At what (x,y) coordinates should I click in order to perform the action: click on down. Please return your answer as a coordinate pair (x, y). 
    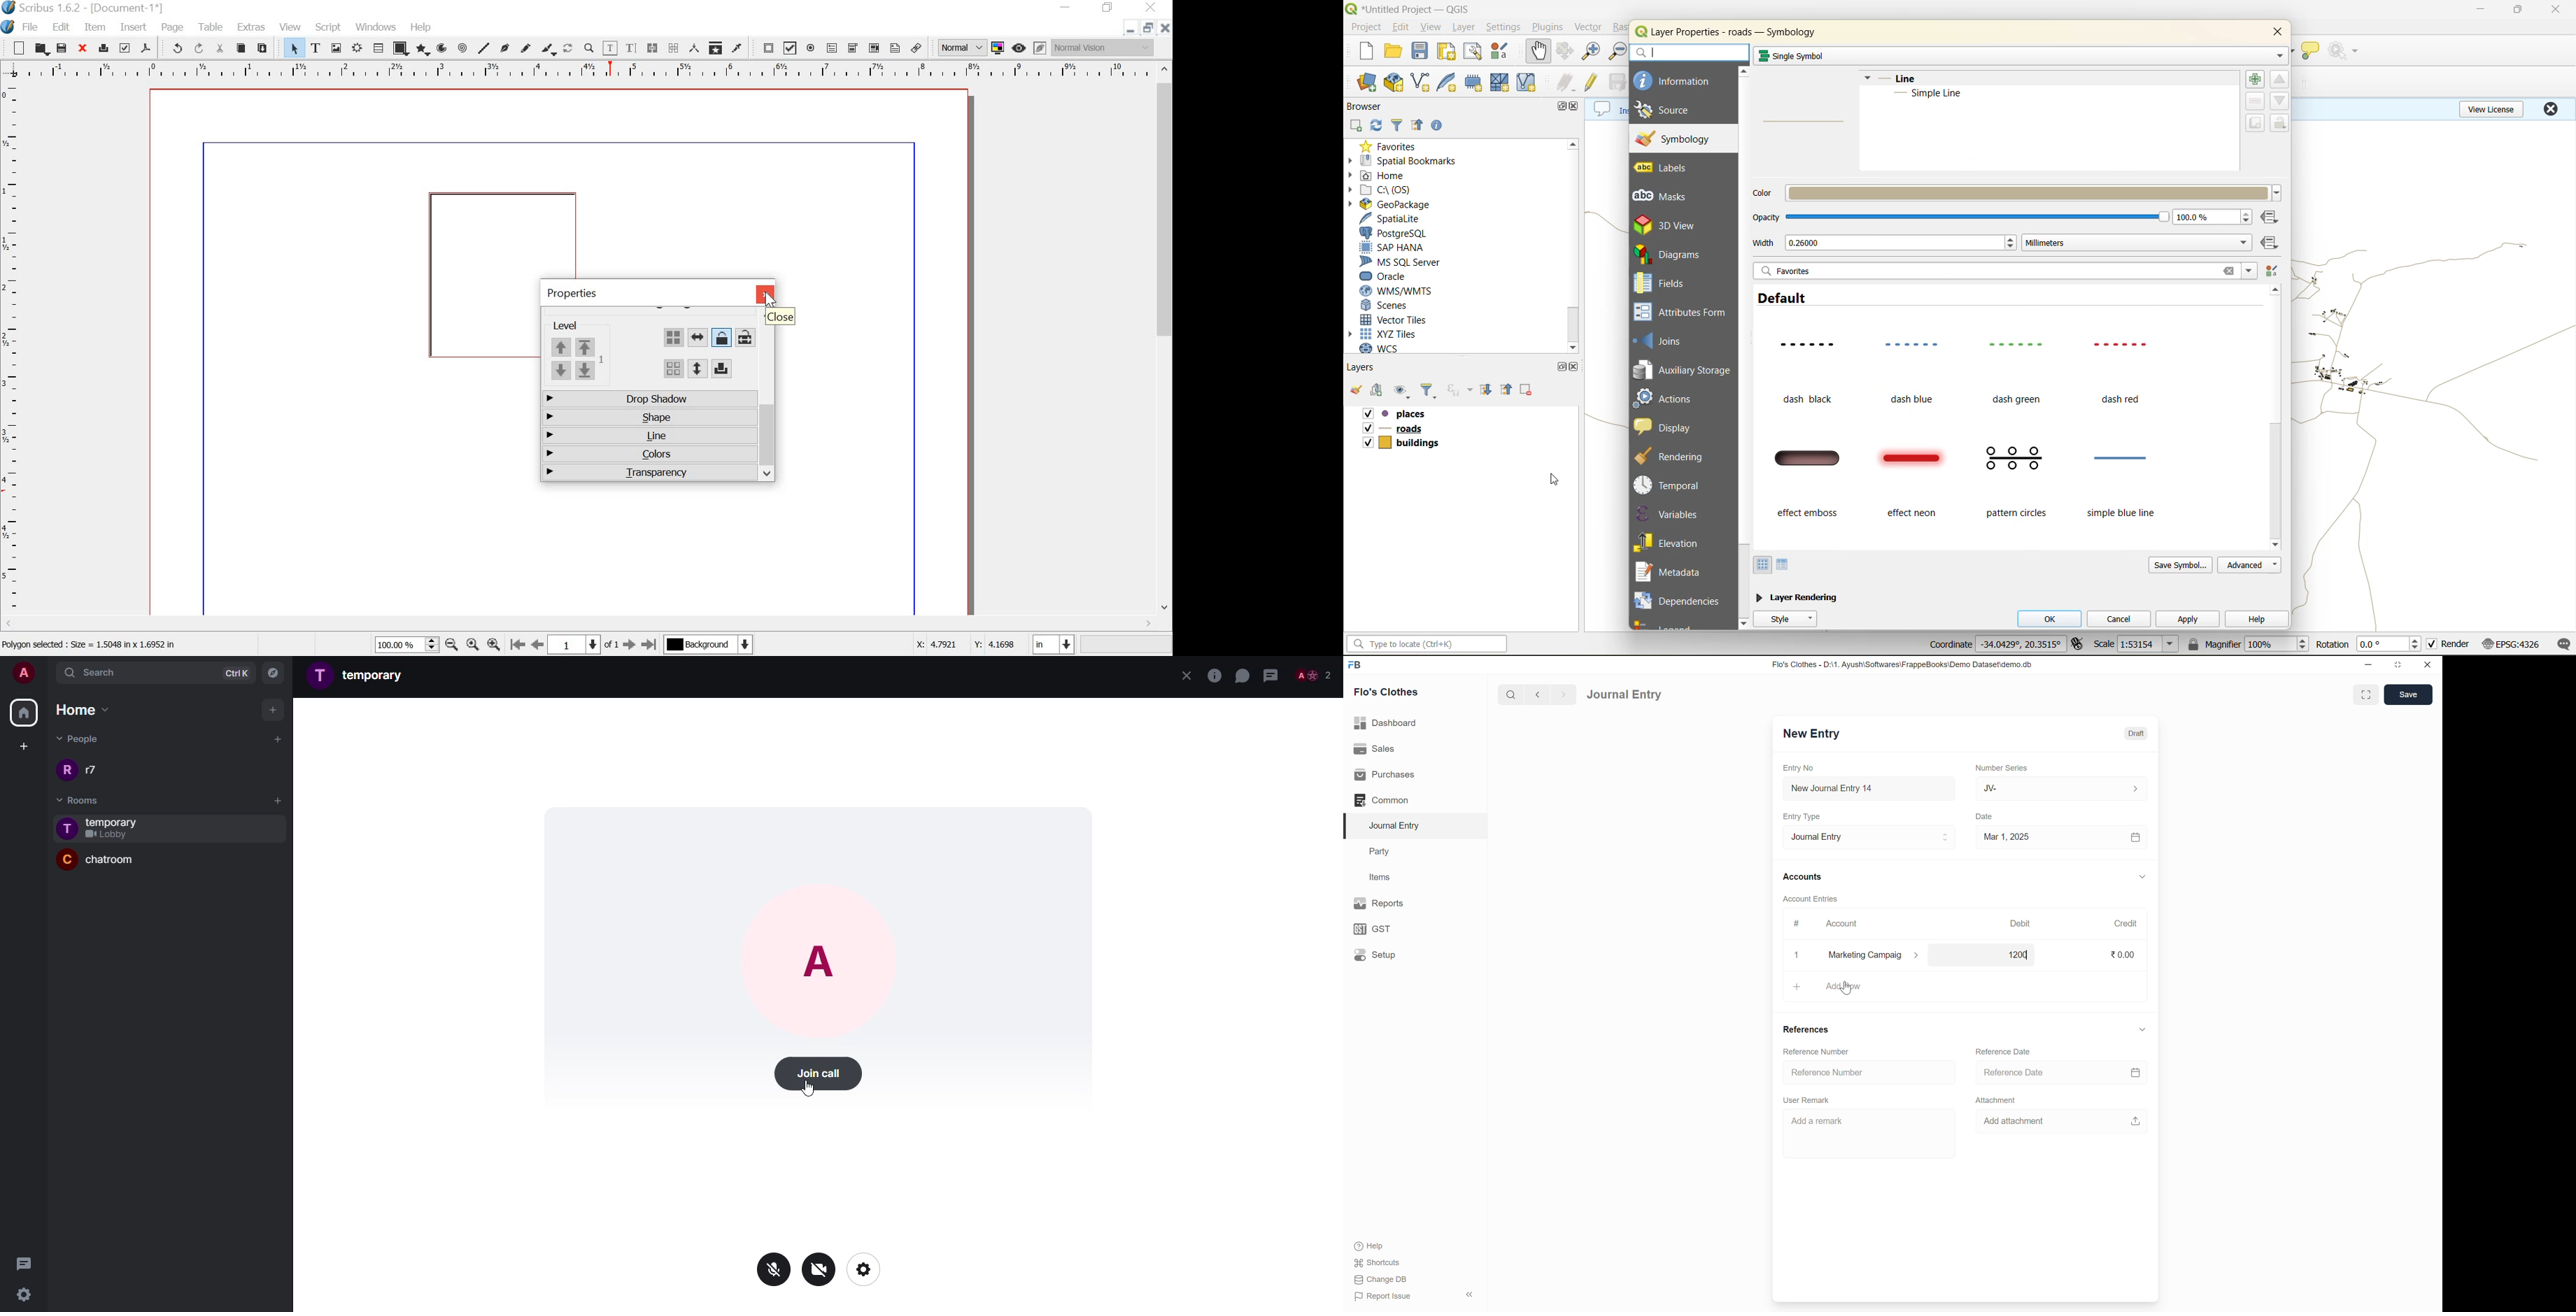
    Looking at the image, I should click on (2141, 878).